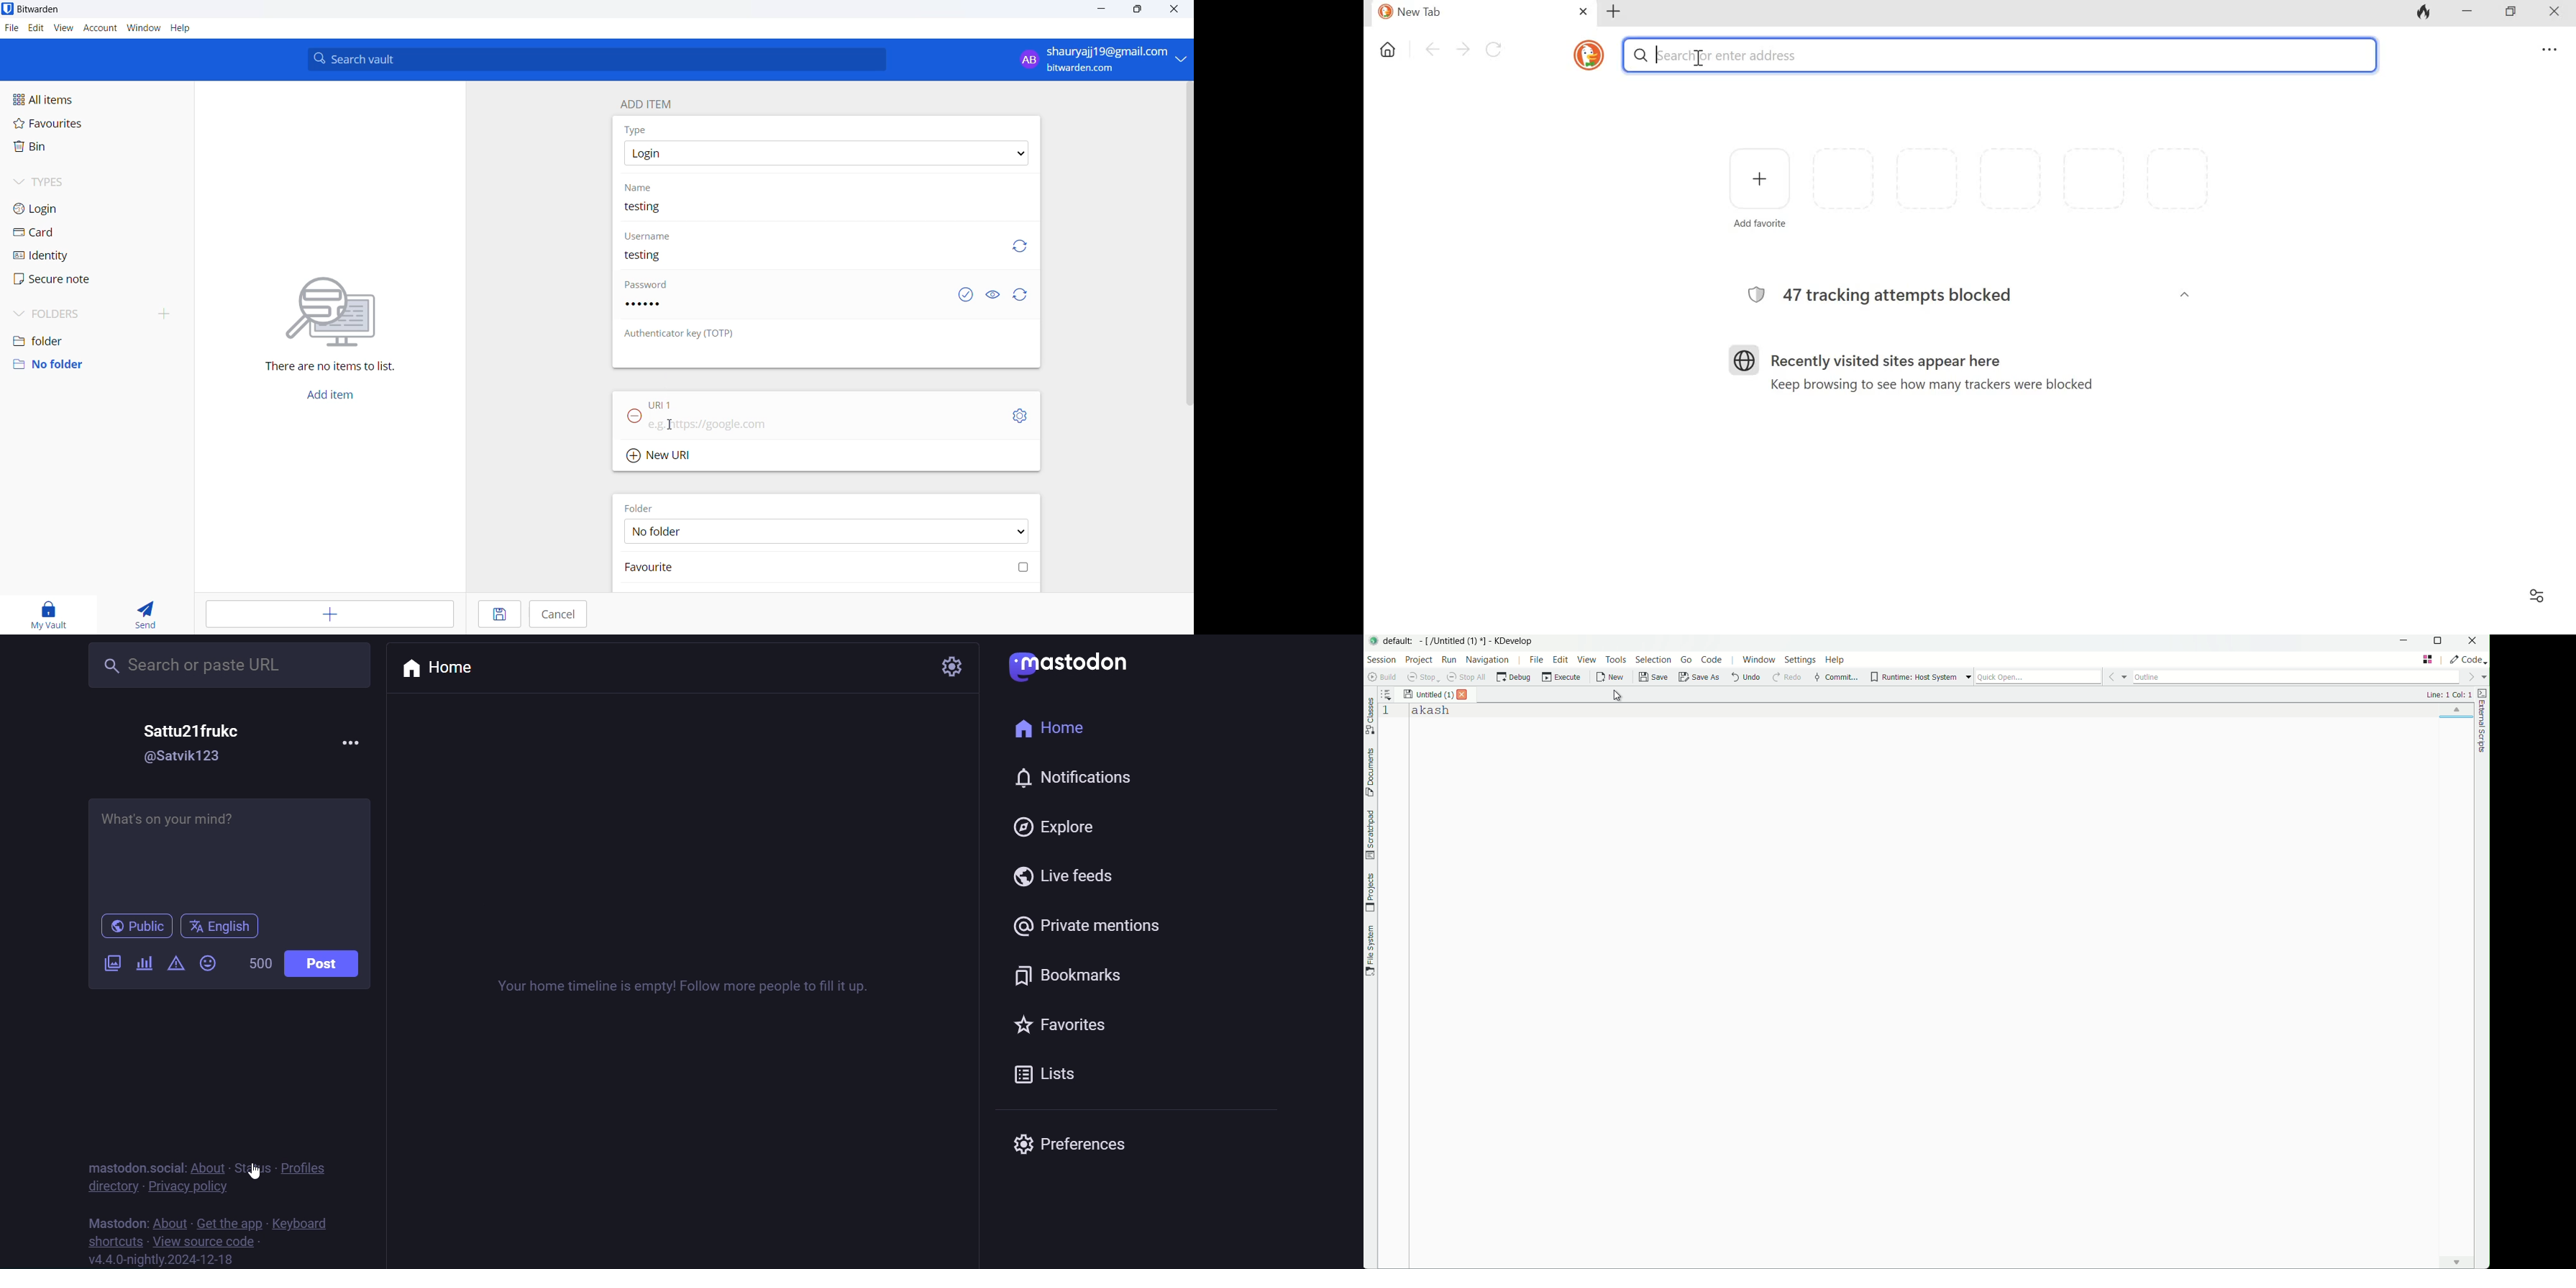 Image resolution: width=2576 pixels, height=1288 pixels. What do you see at coordinates (329, 397) in the screenshot?
I see `add button` at bounding box center [329, 397].